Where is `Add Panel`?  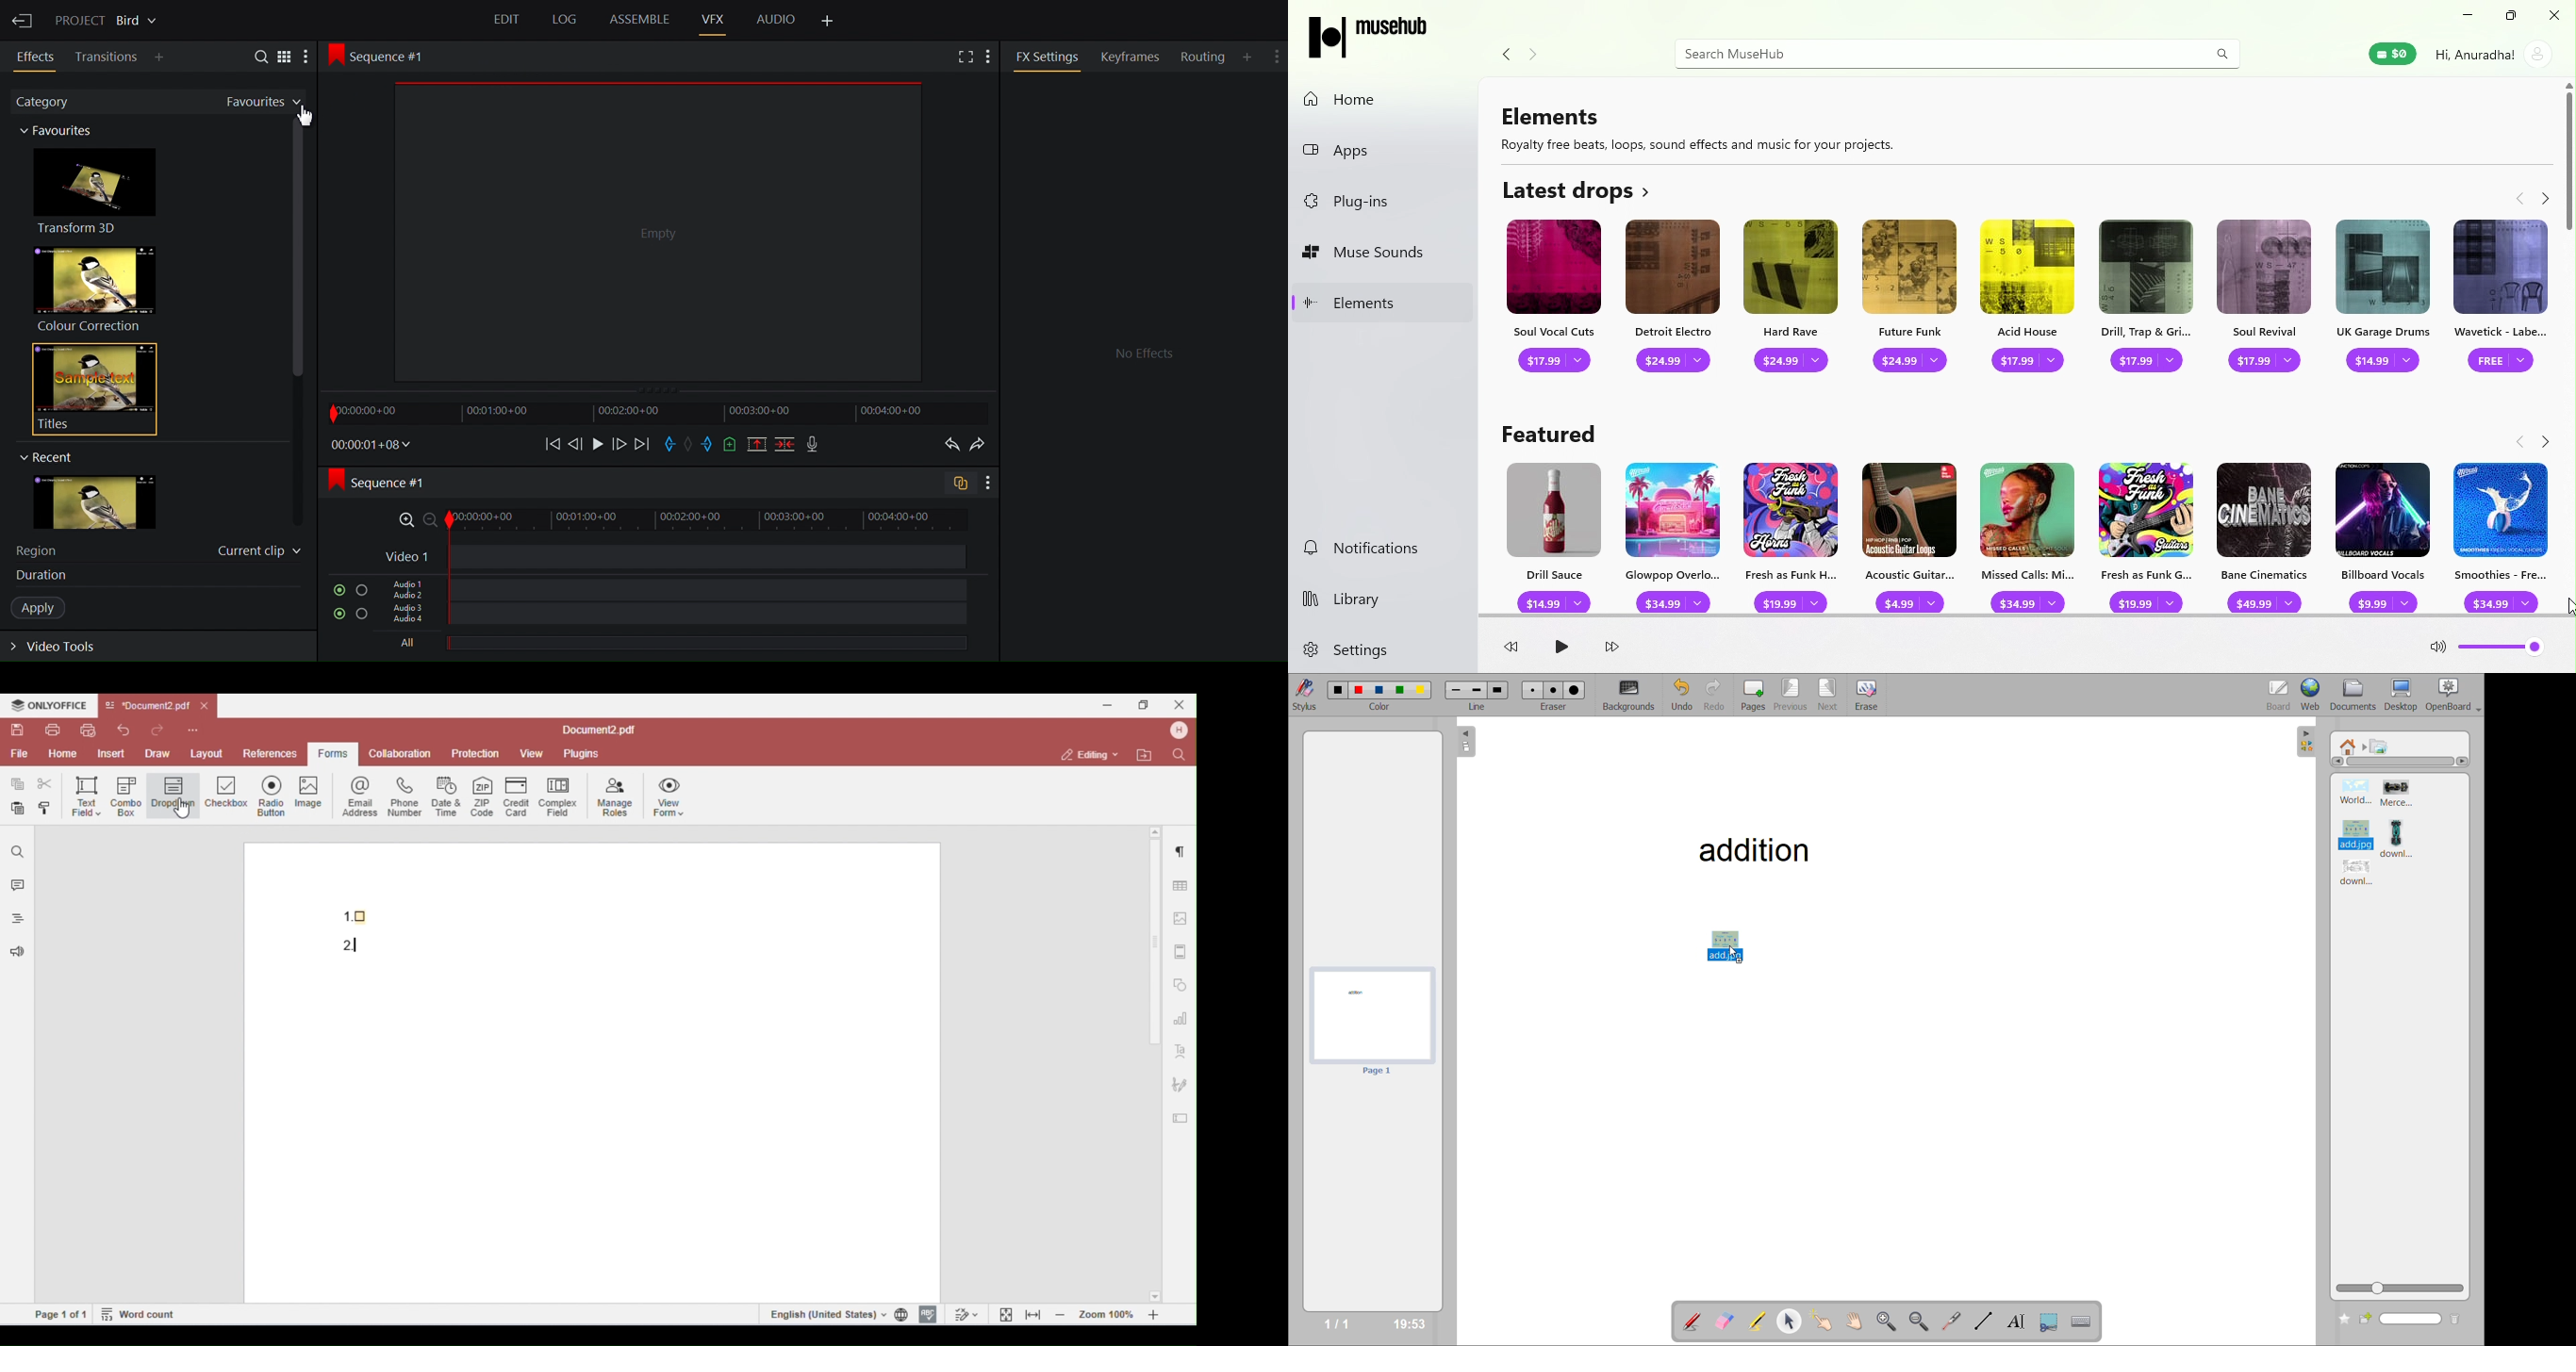
Add Panel is located at coordinates (828, 21).